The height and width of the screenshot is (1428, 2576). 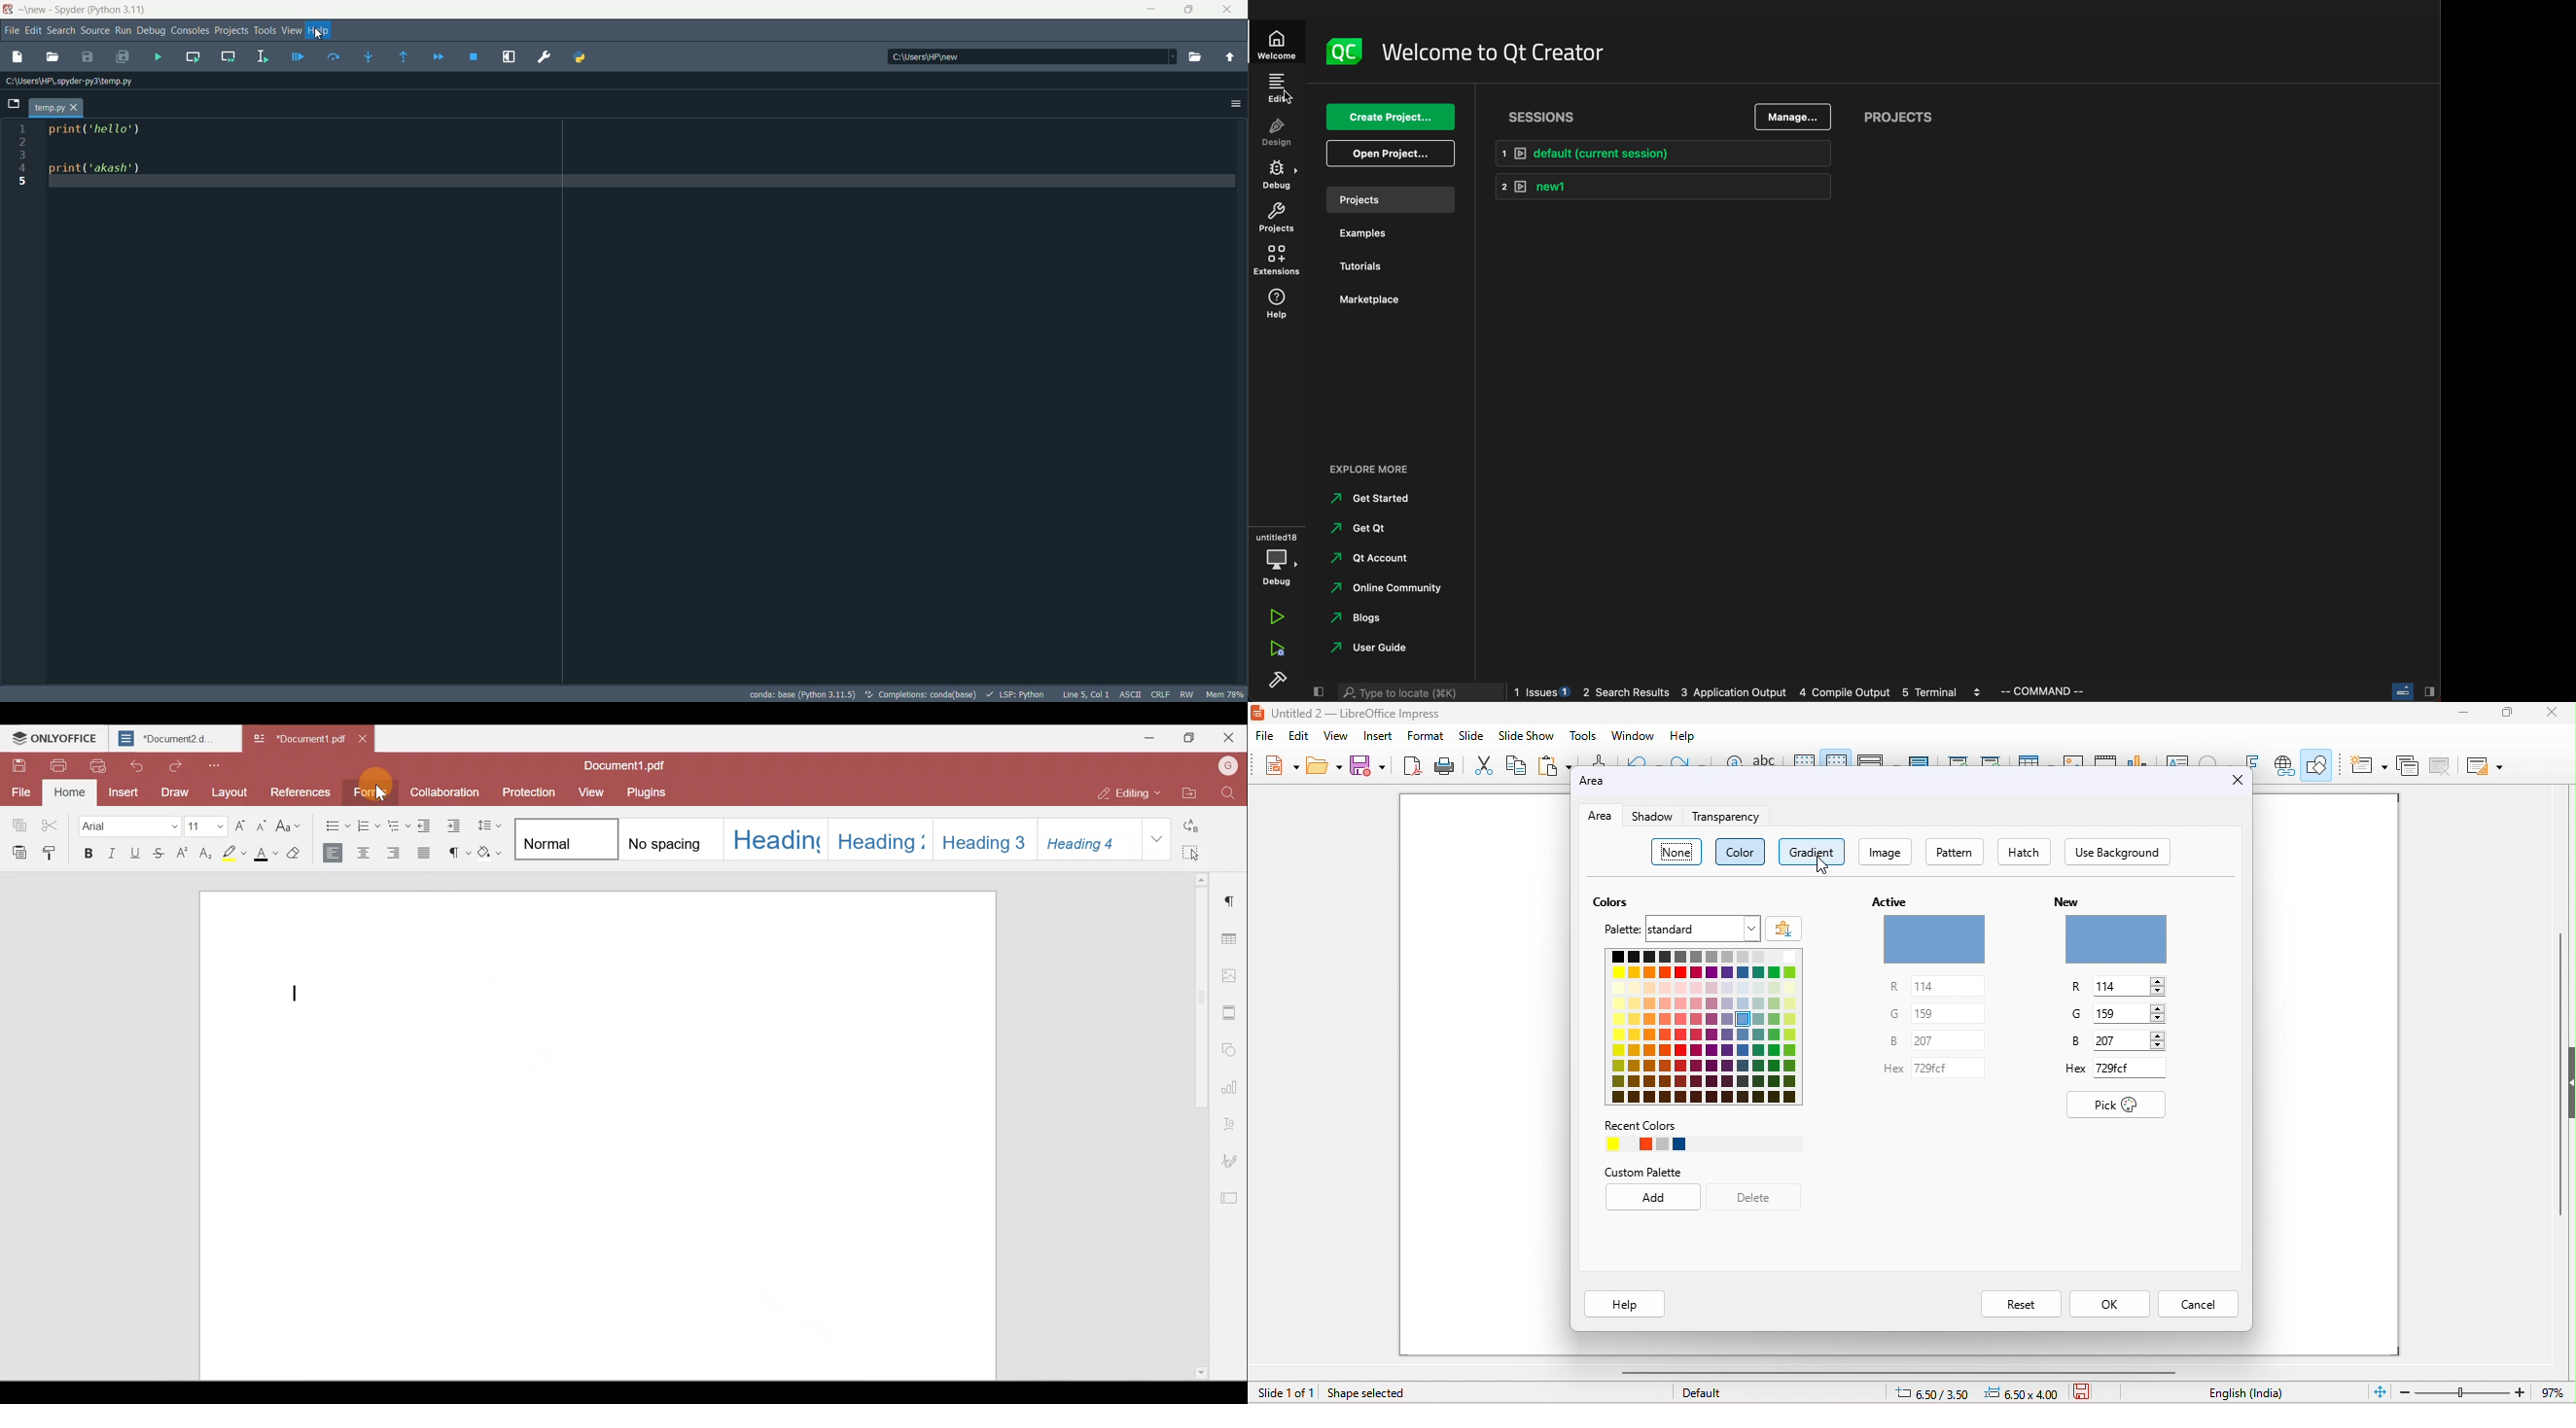 I want to click on cursoe position, so click(x=1084, y=694).